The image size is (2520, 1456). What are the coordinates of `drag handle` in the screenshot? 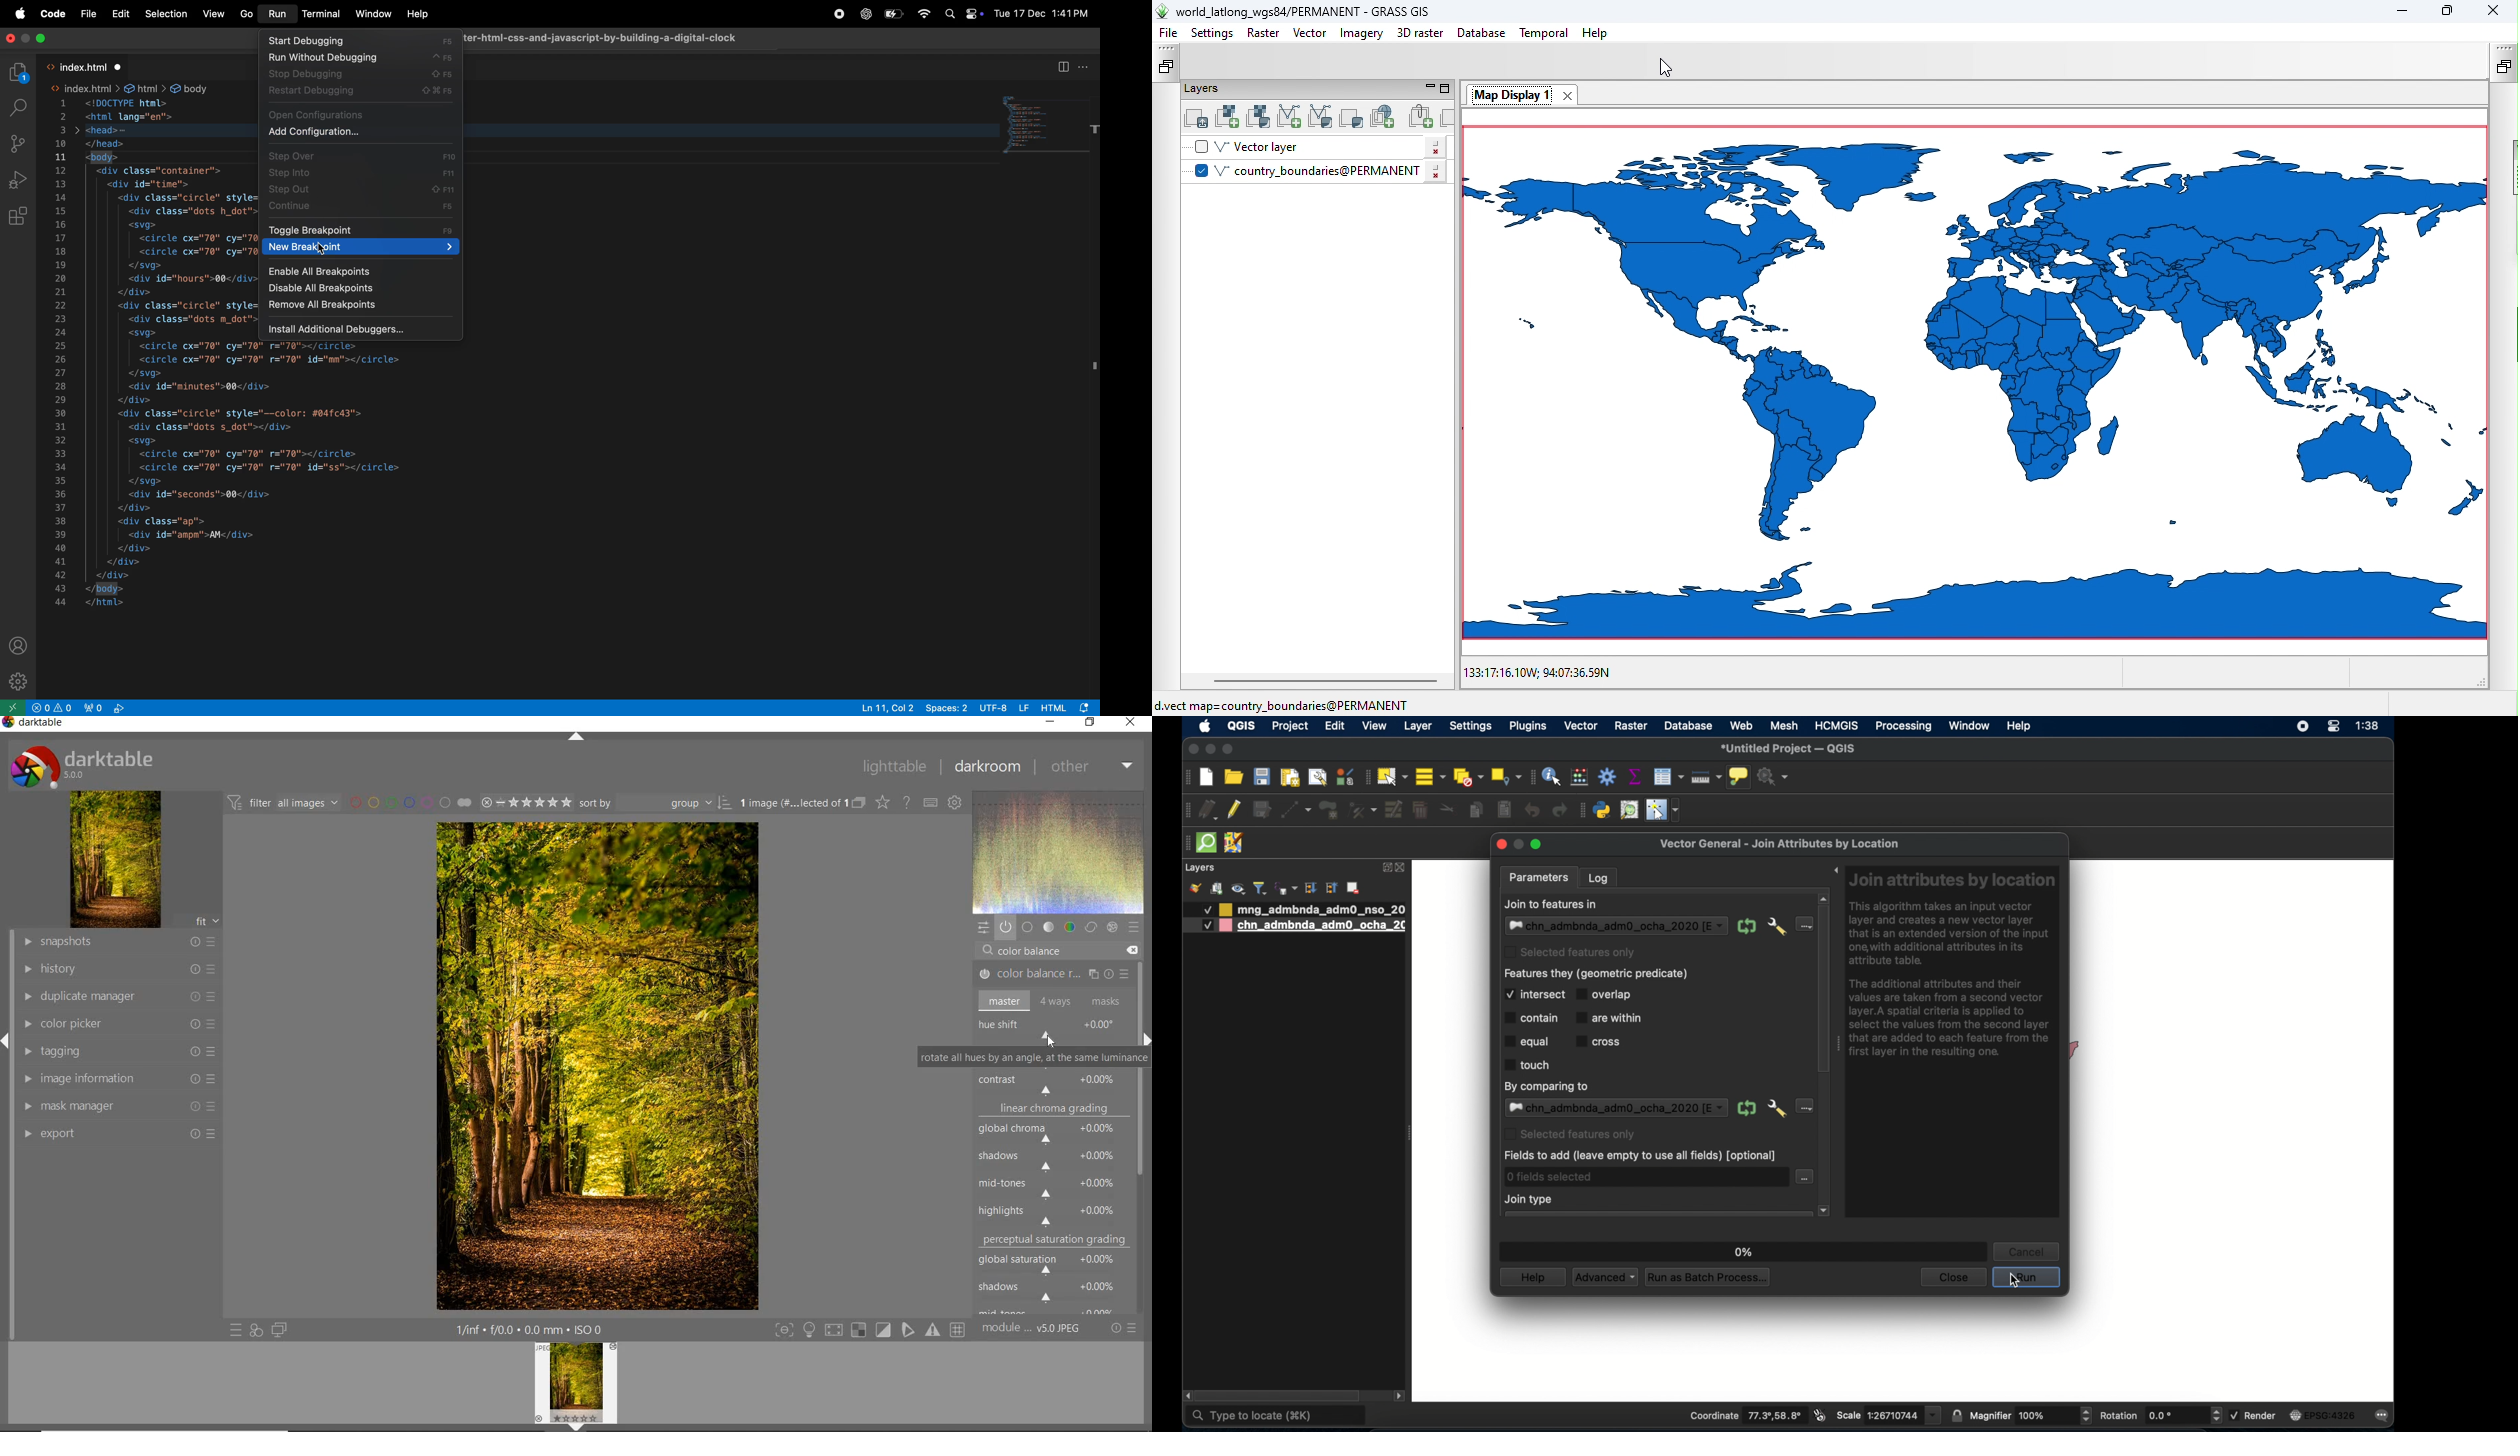 It's located at (1838, 1044).